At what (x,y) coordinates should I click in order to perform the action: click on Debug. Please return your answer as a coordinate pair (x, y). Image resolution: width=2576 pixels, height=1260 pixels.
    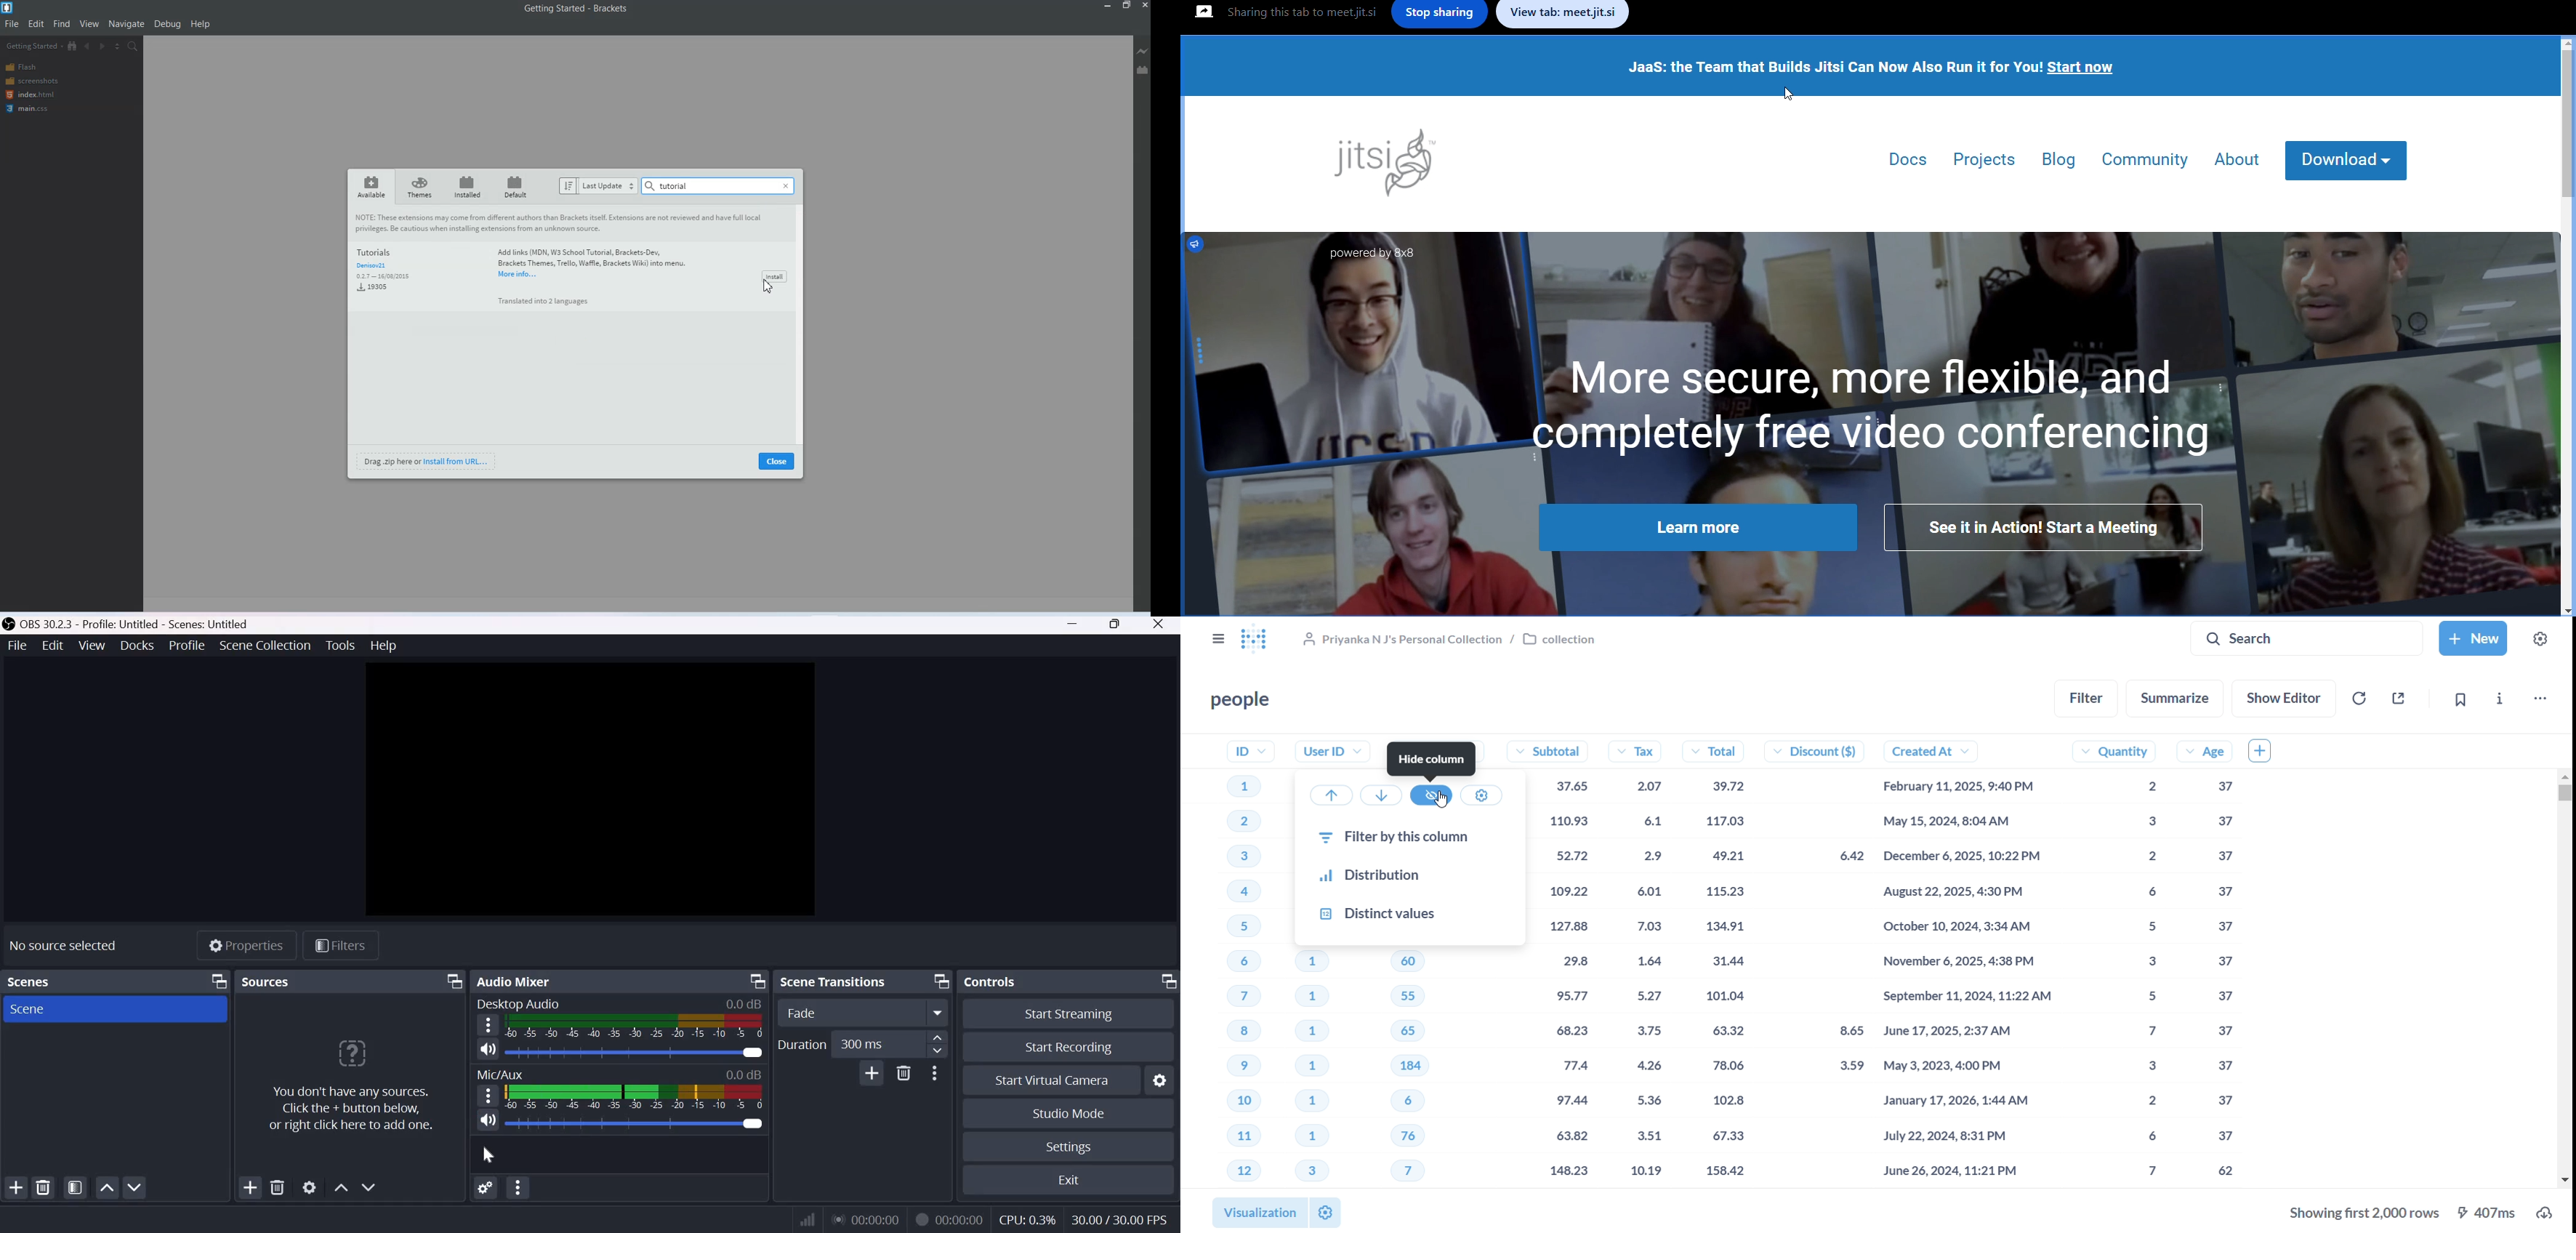
    Looking at the image, I should click on (168, 25).